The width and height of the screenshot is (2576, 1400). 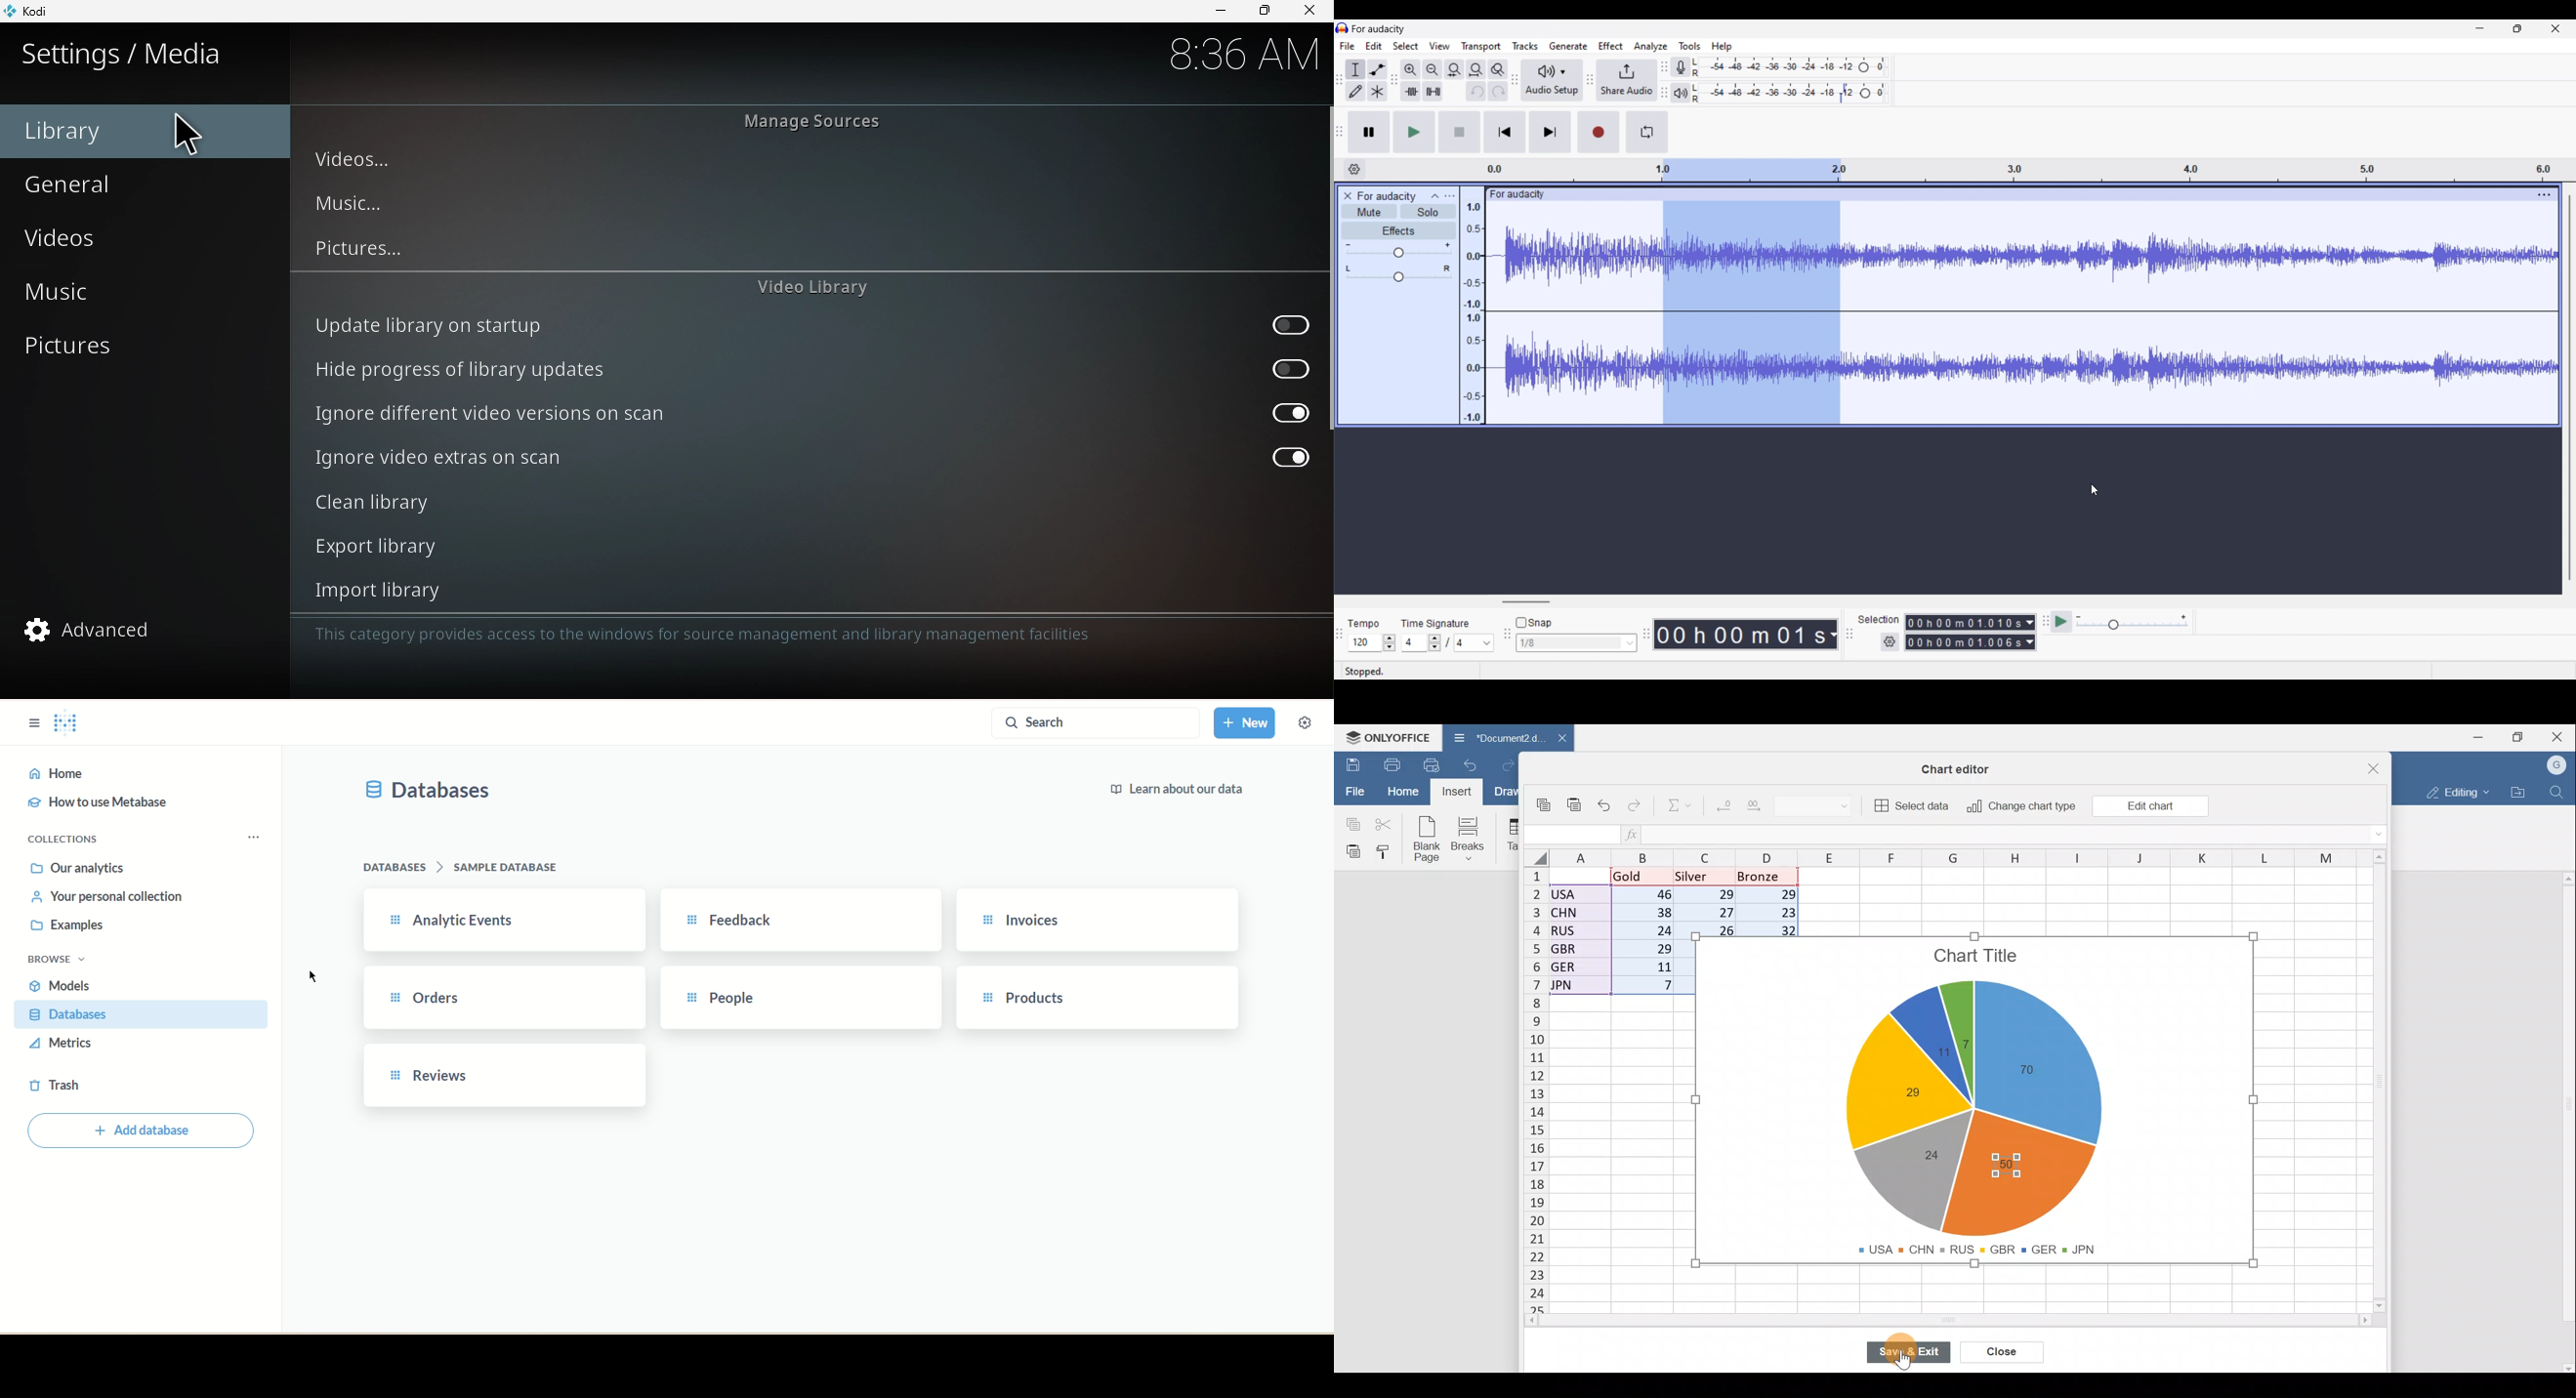 I want to click on Columns, so click(x=1970, y=858).